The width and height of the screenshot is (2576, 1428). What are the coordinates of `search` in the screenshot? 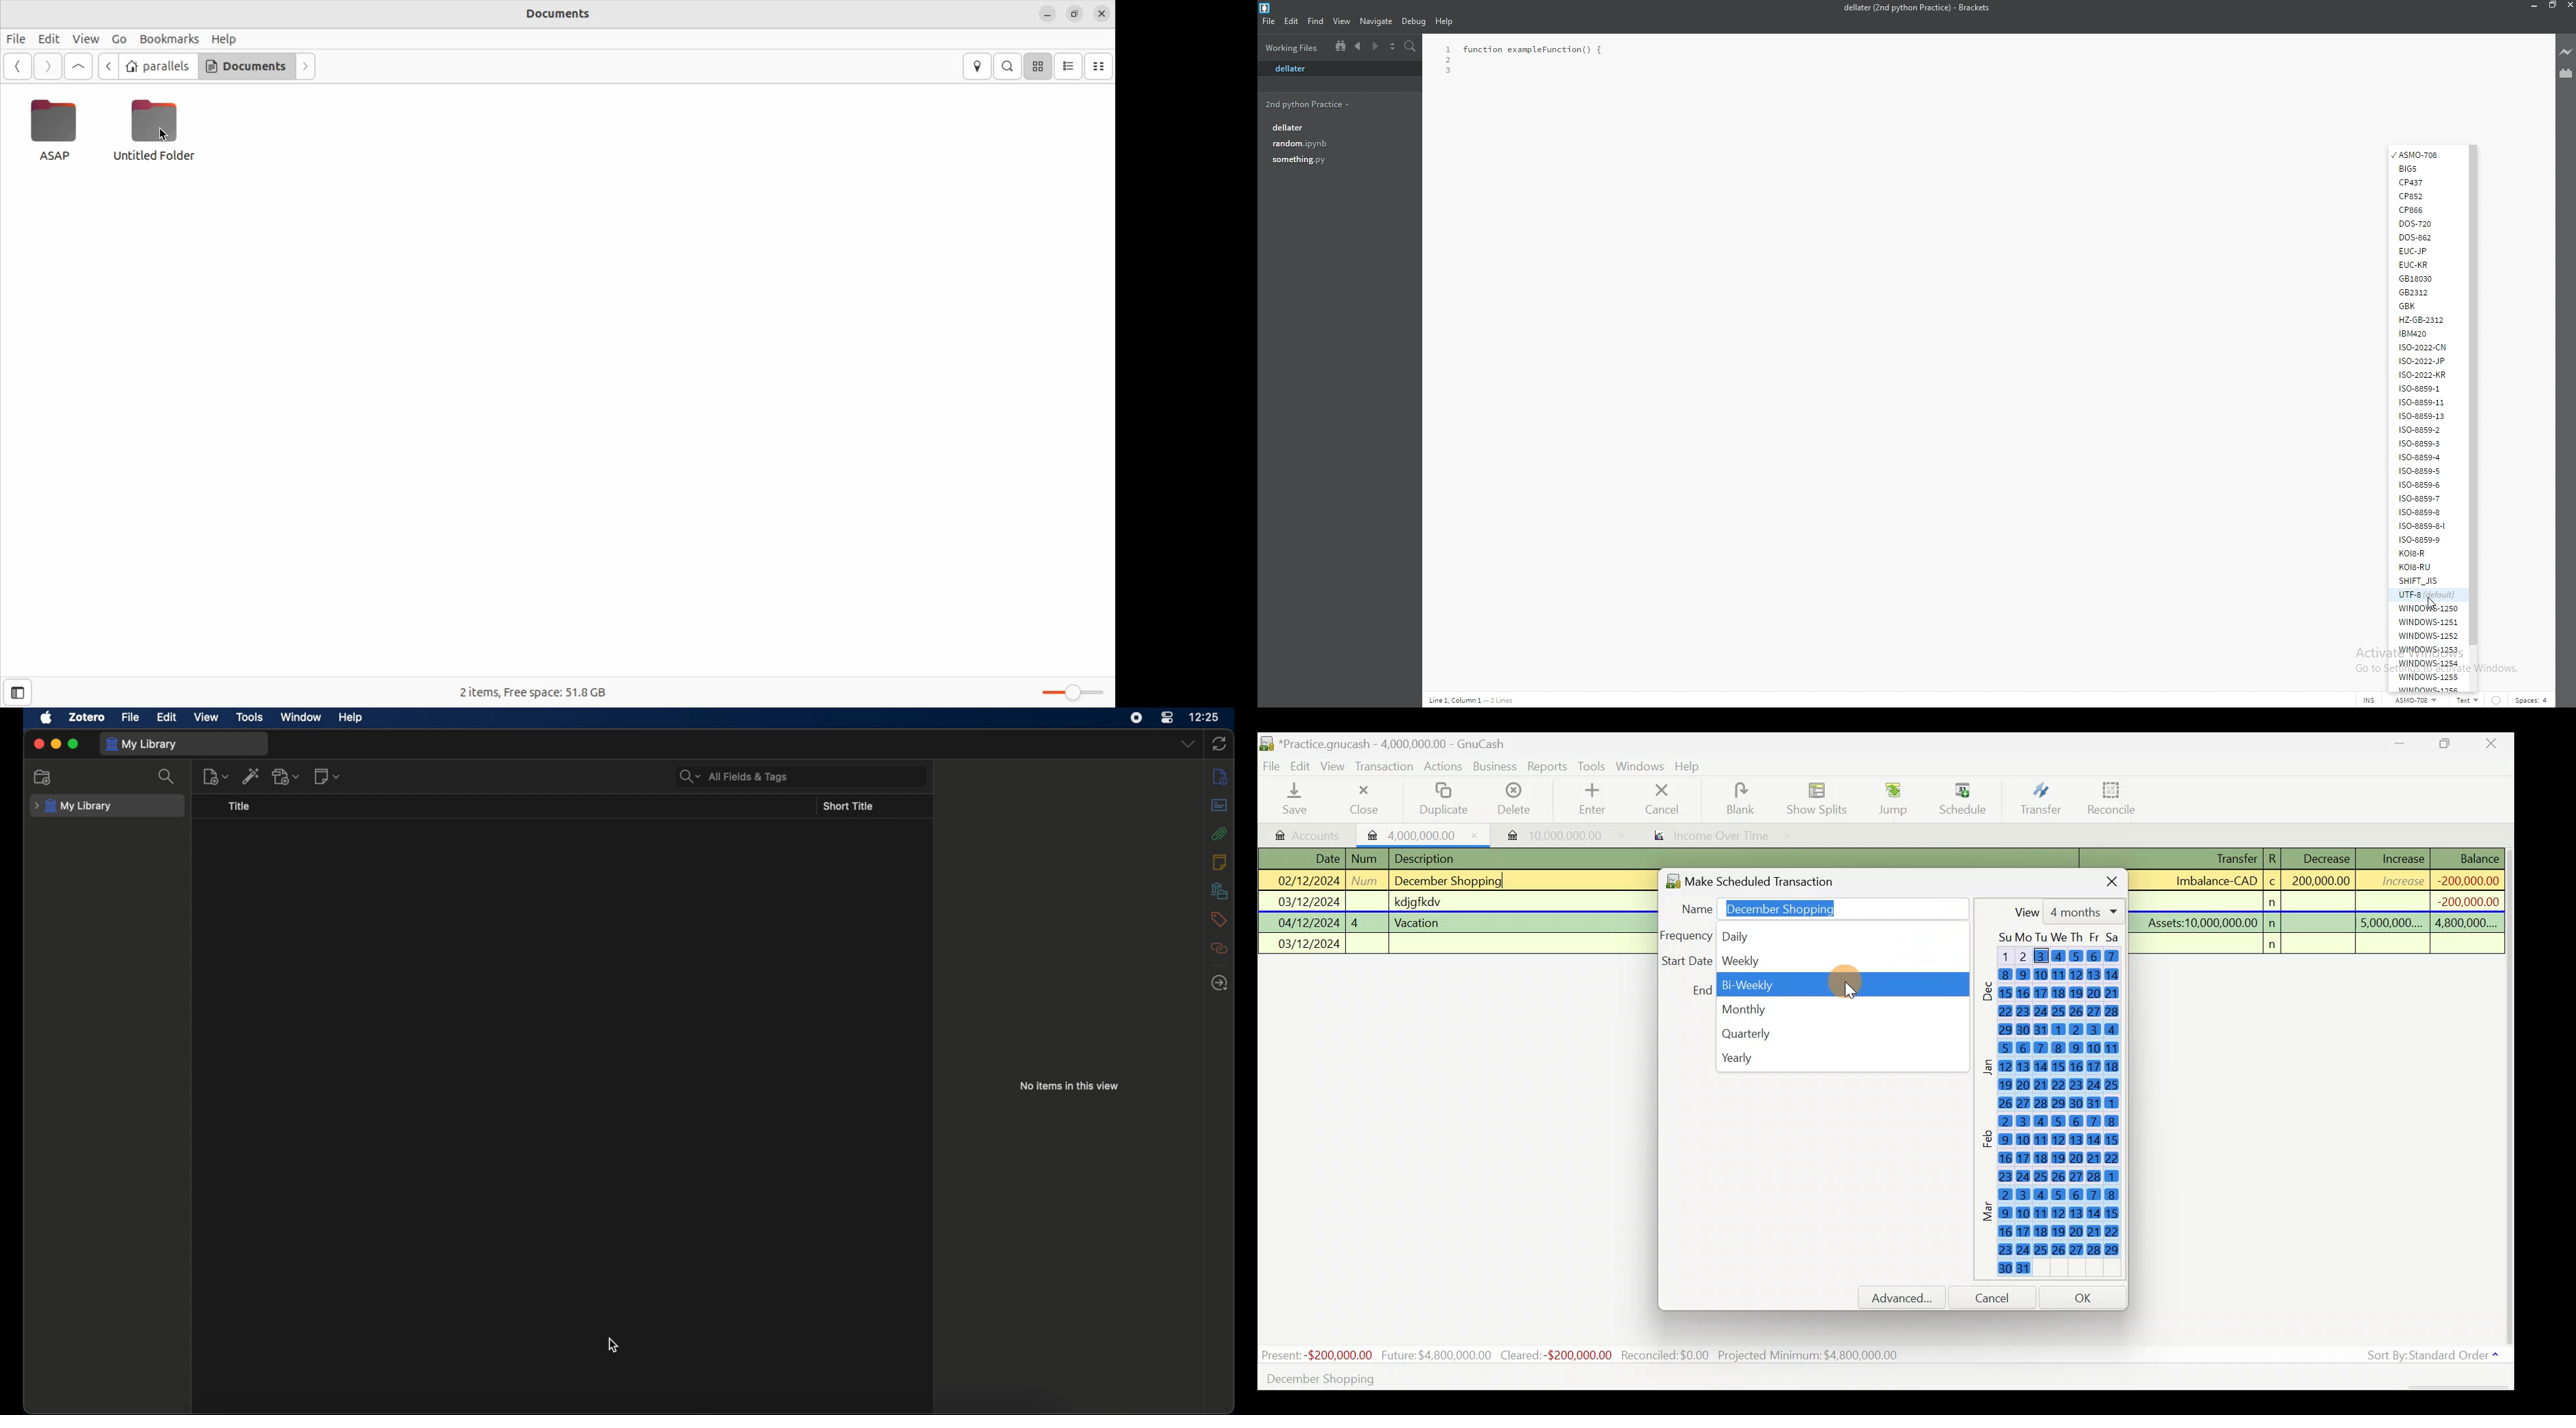 It's located at (166, 777).